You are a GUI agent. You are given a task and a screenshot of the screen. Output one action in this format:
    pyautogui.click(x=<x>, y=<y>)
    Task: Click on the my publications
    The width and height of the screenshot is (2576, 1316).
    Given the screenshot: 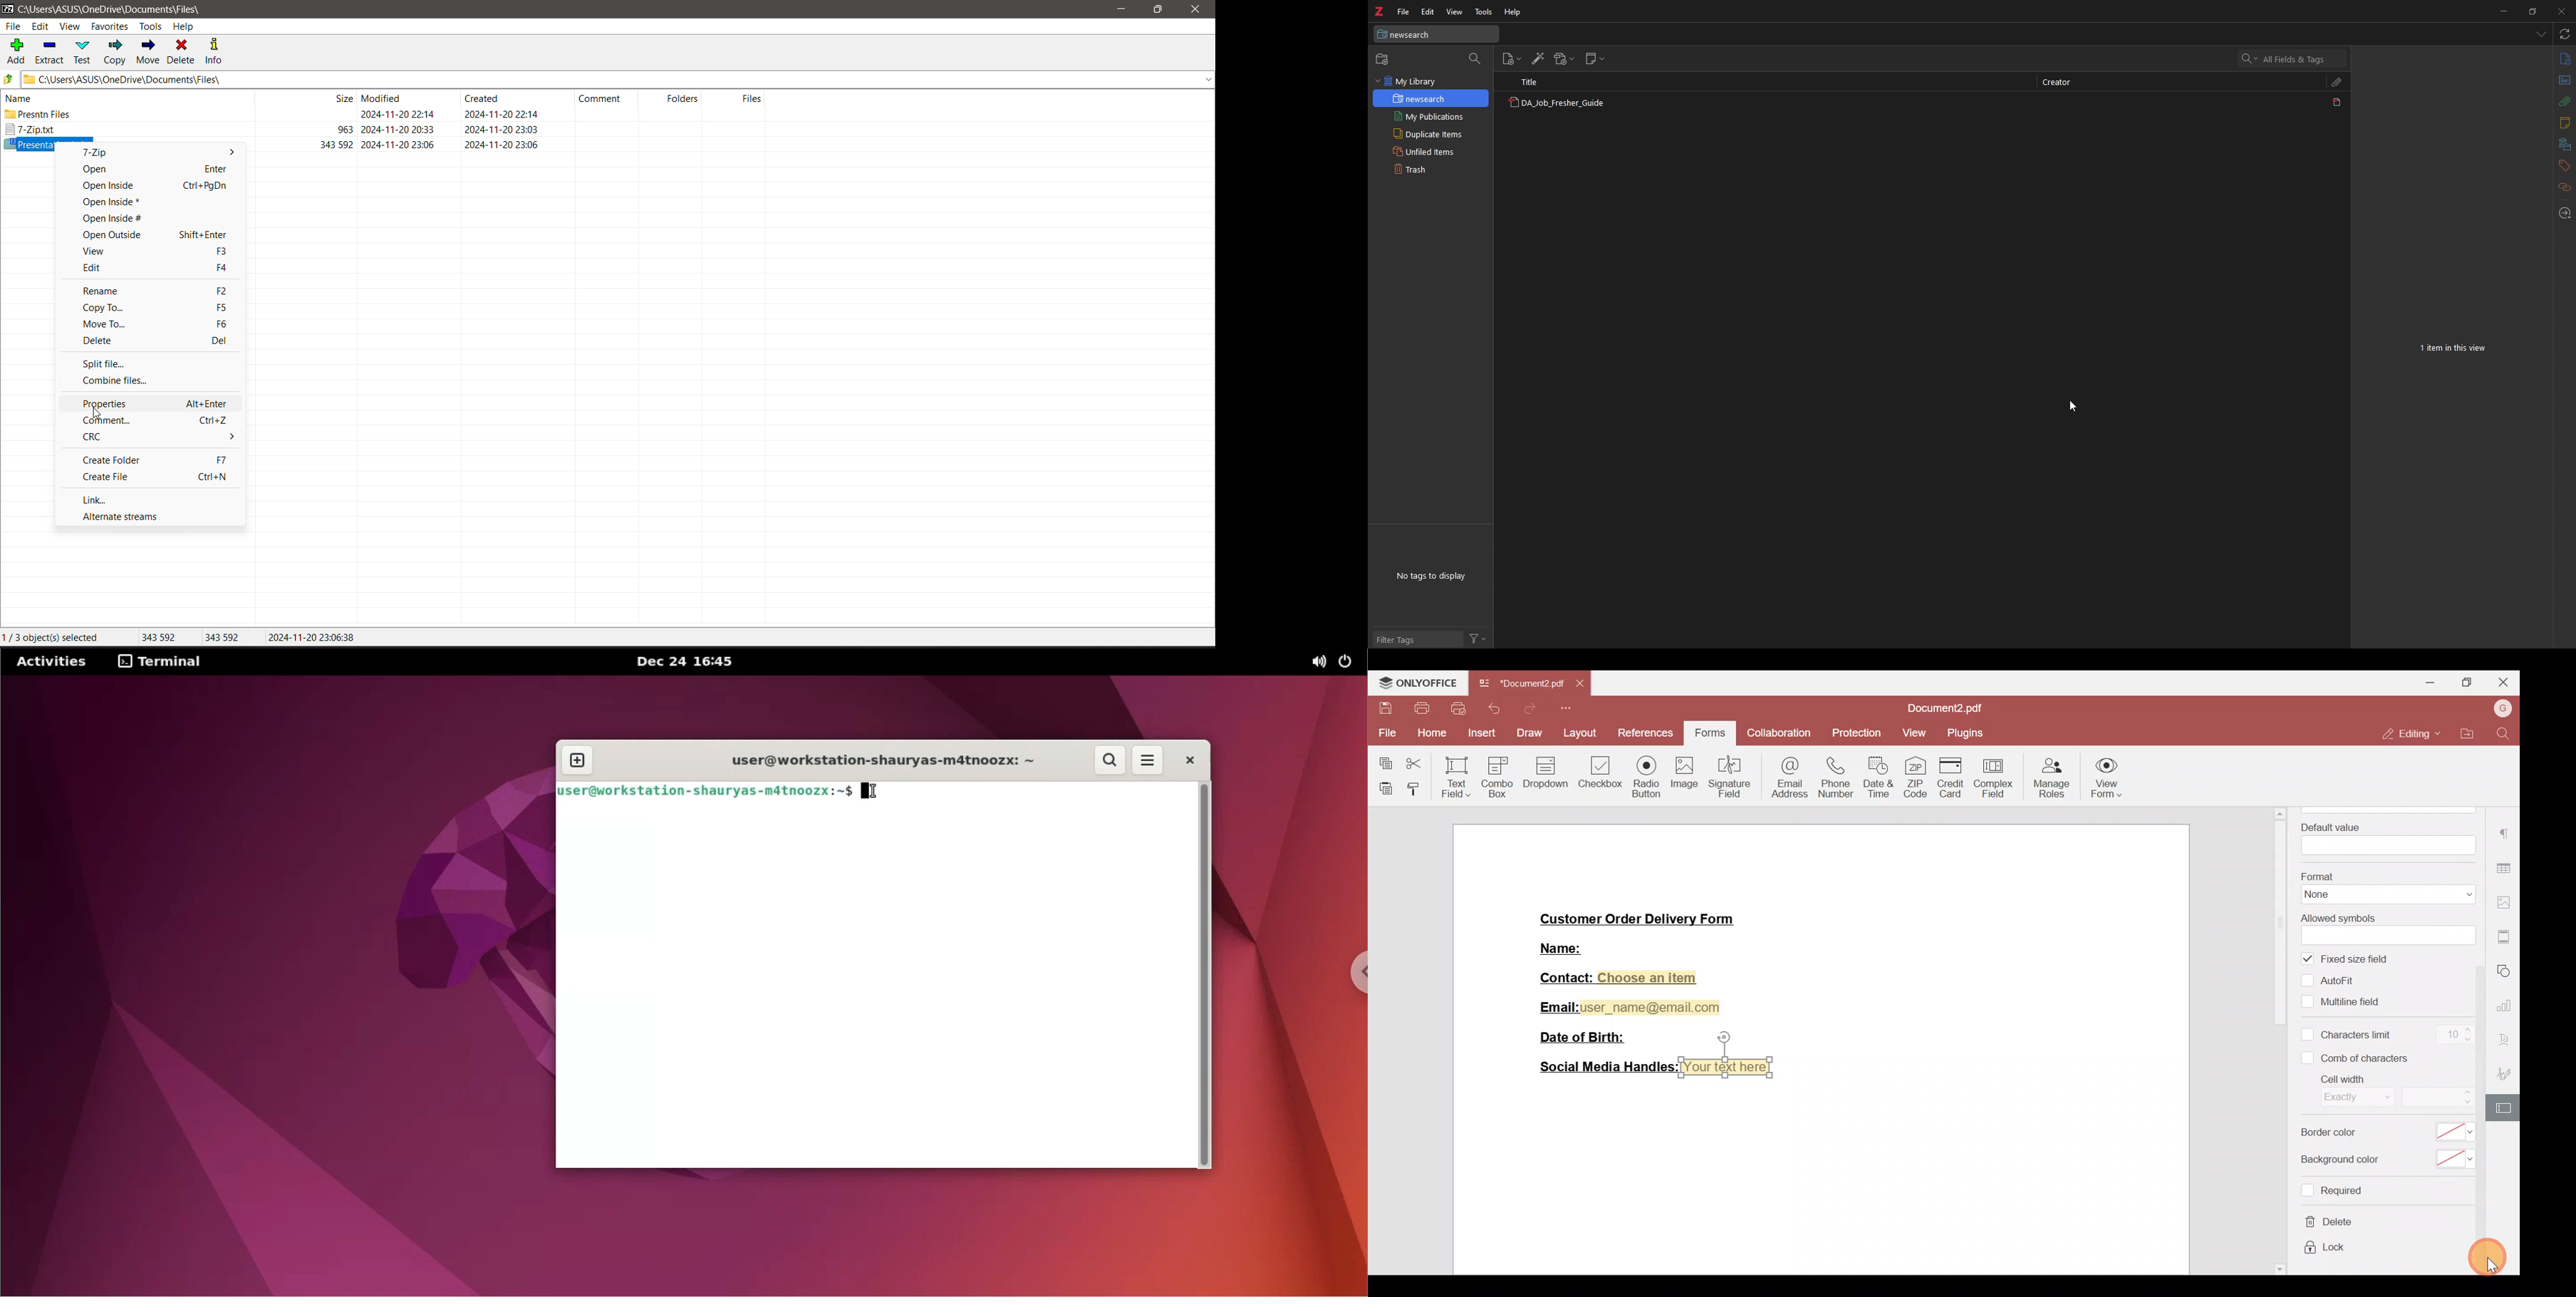 What is the action you would take?
    pyautogui.click(x=1431, y=116)
    